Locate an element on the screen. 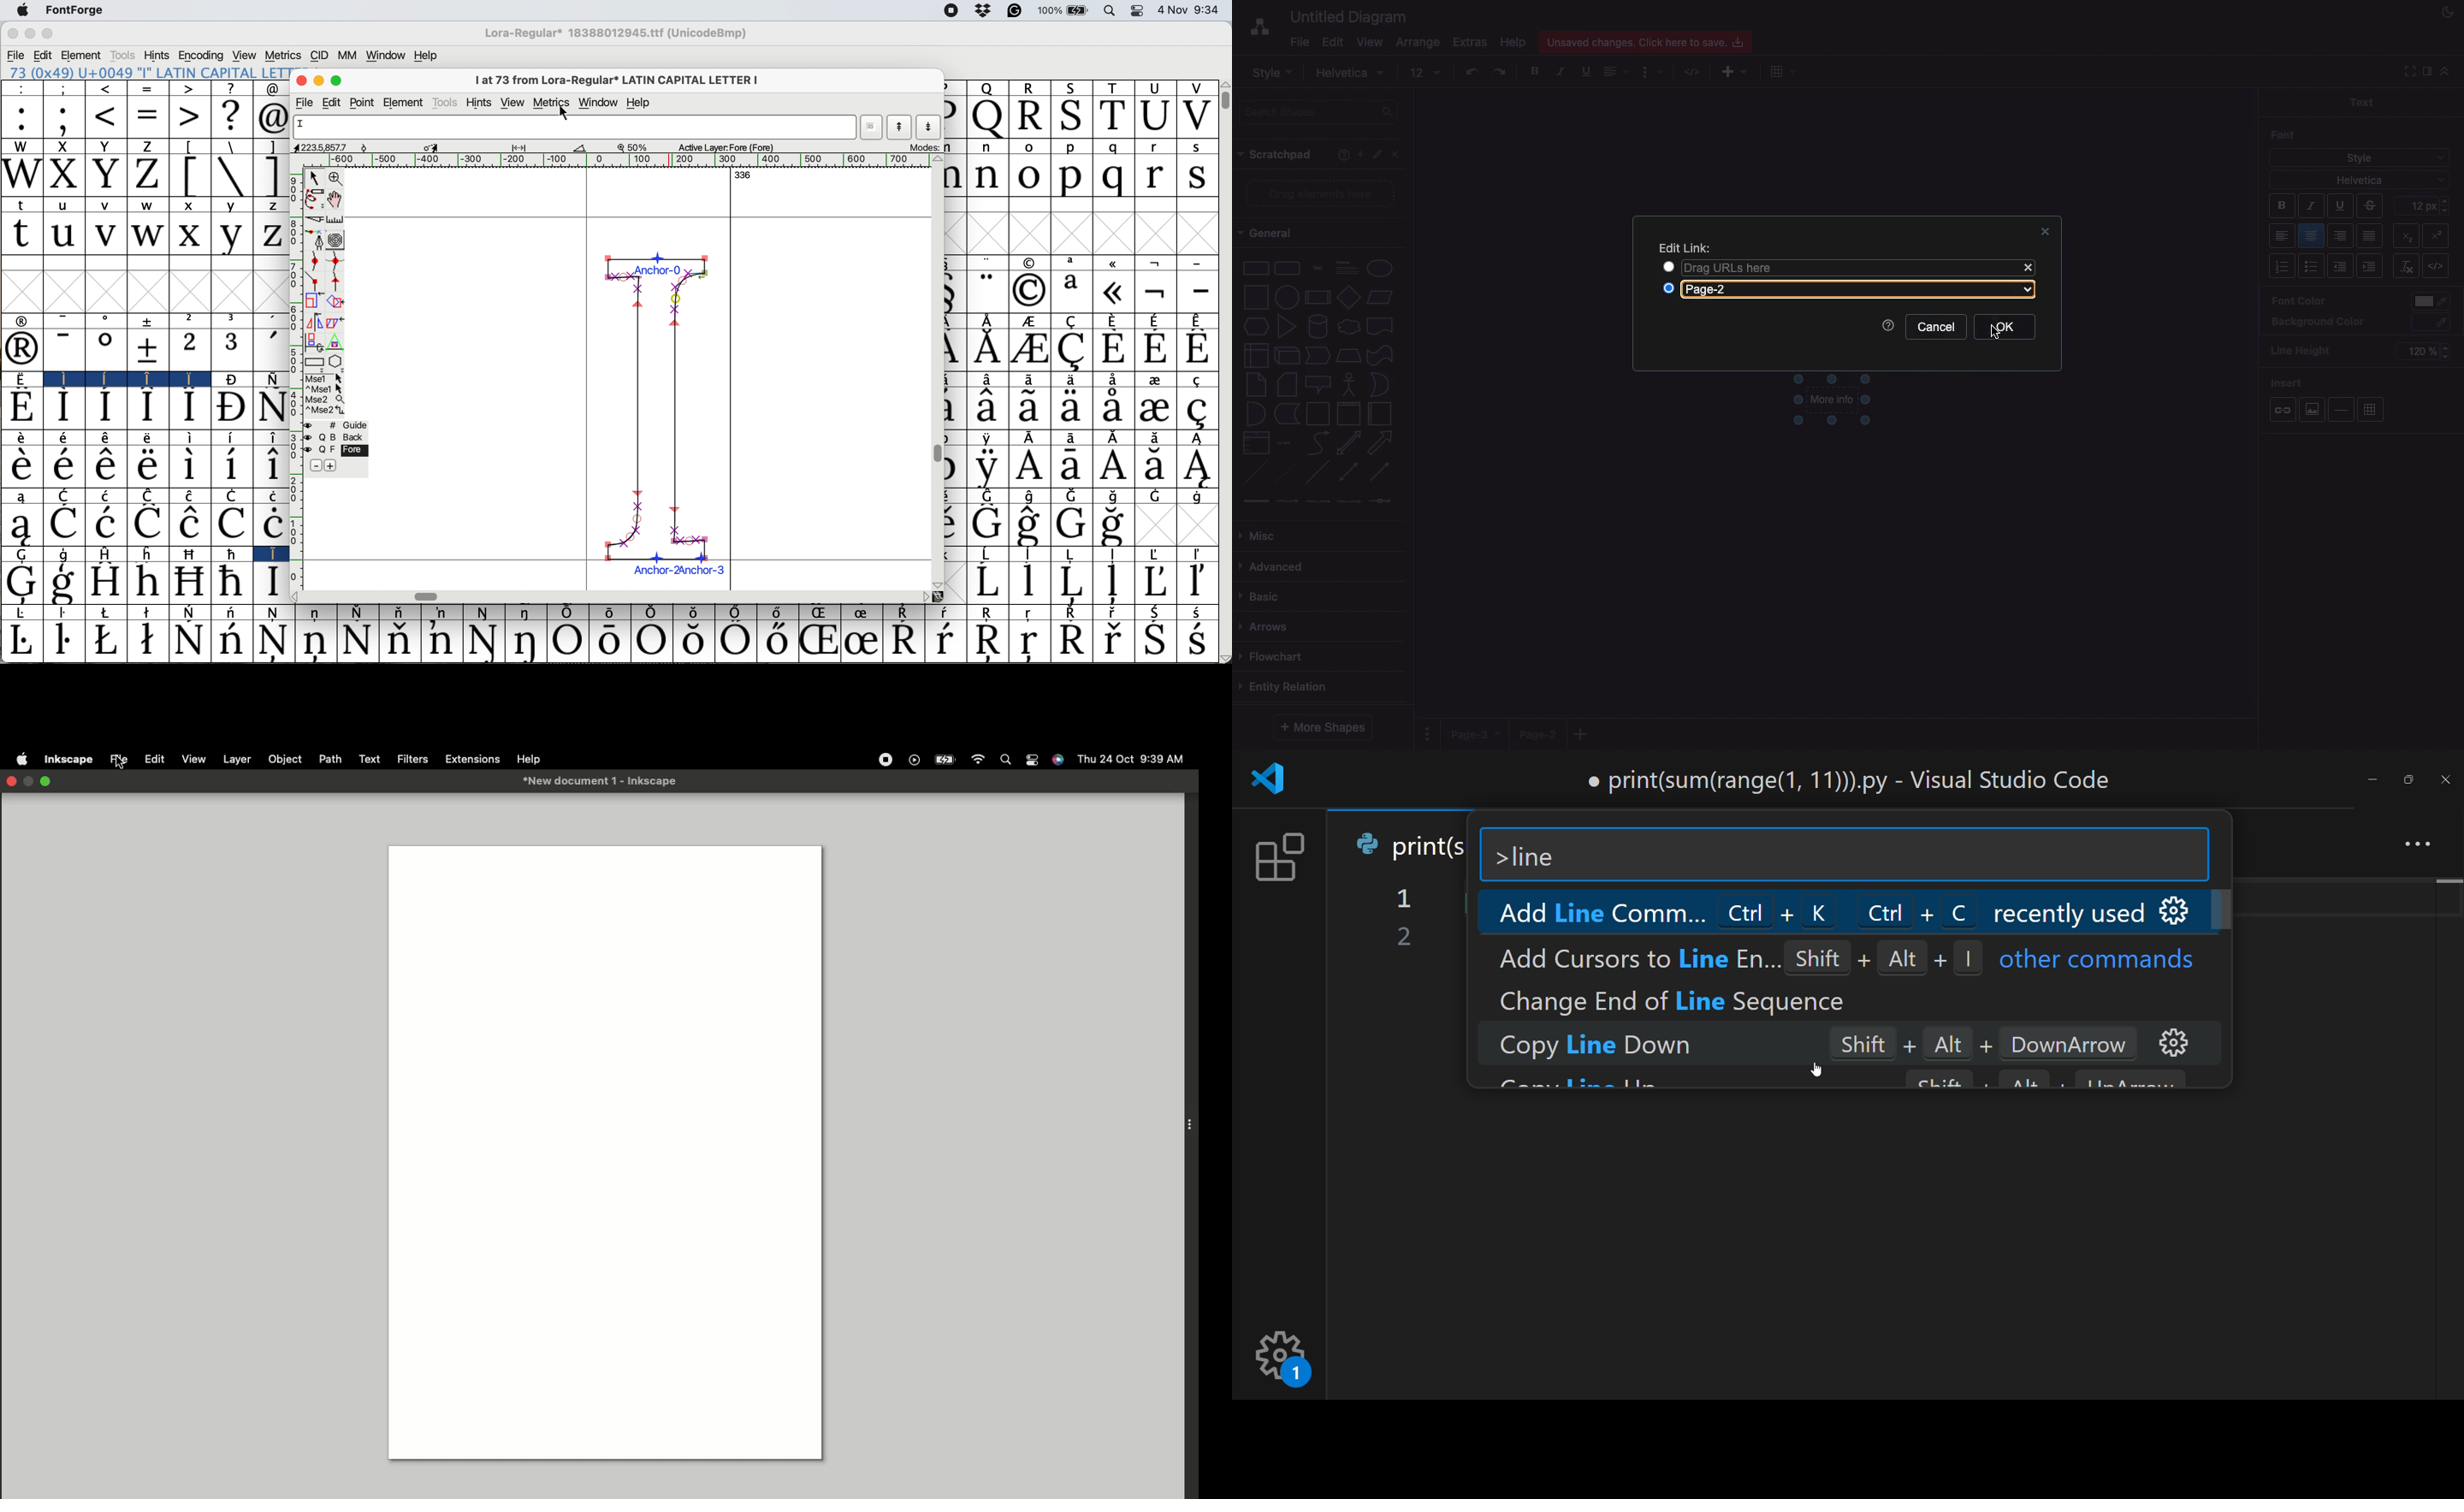  Symbol is located at coordinates (270, 495).